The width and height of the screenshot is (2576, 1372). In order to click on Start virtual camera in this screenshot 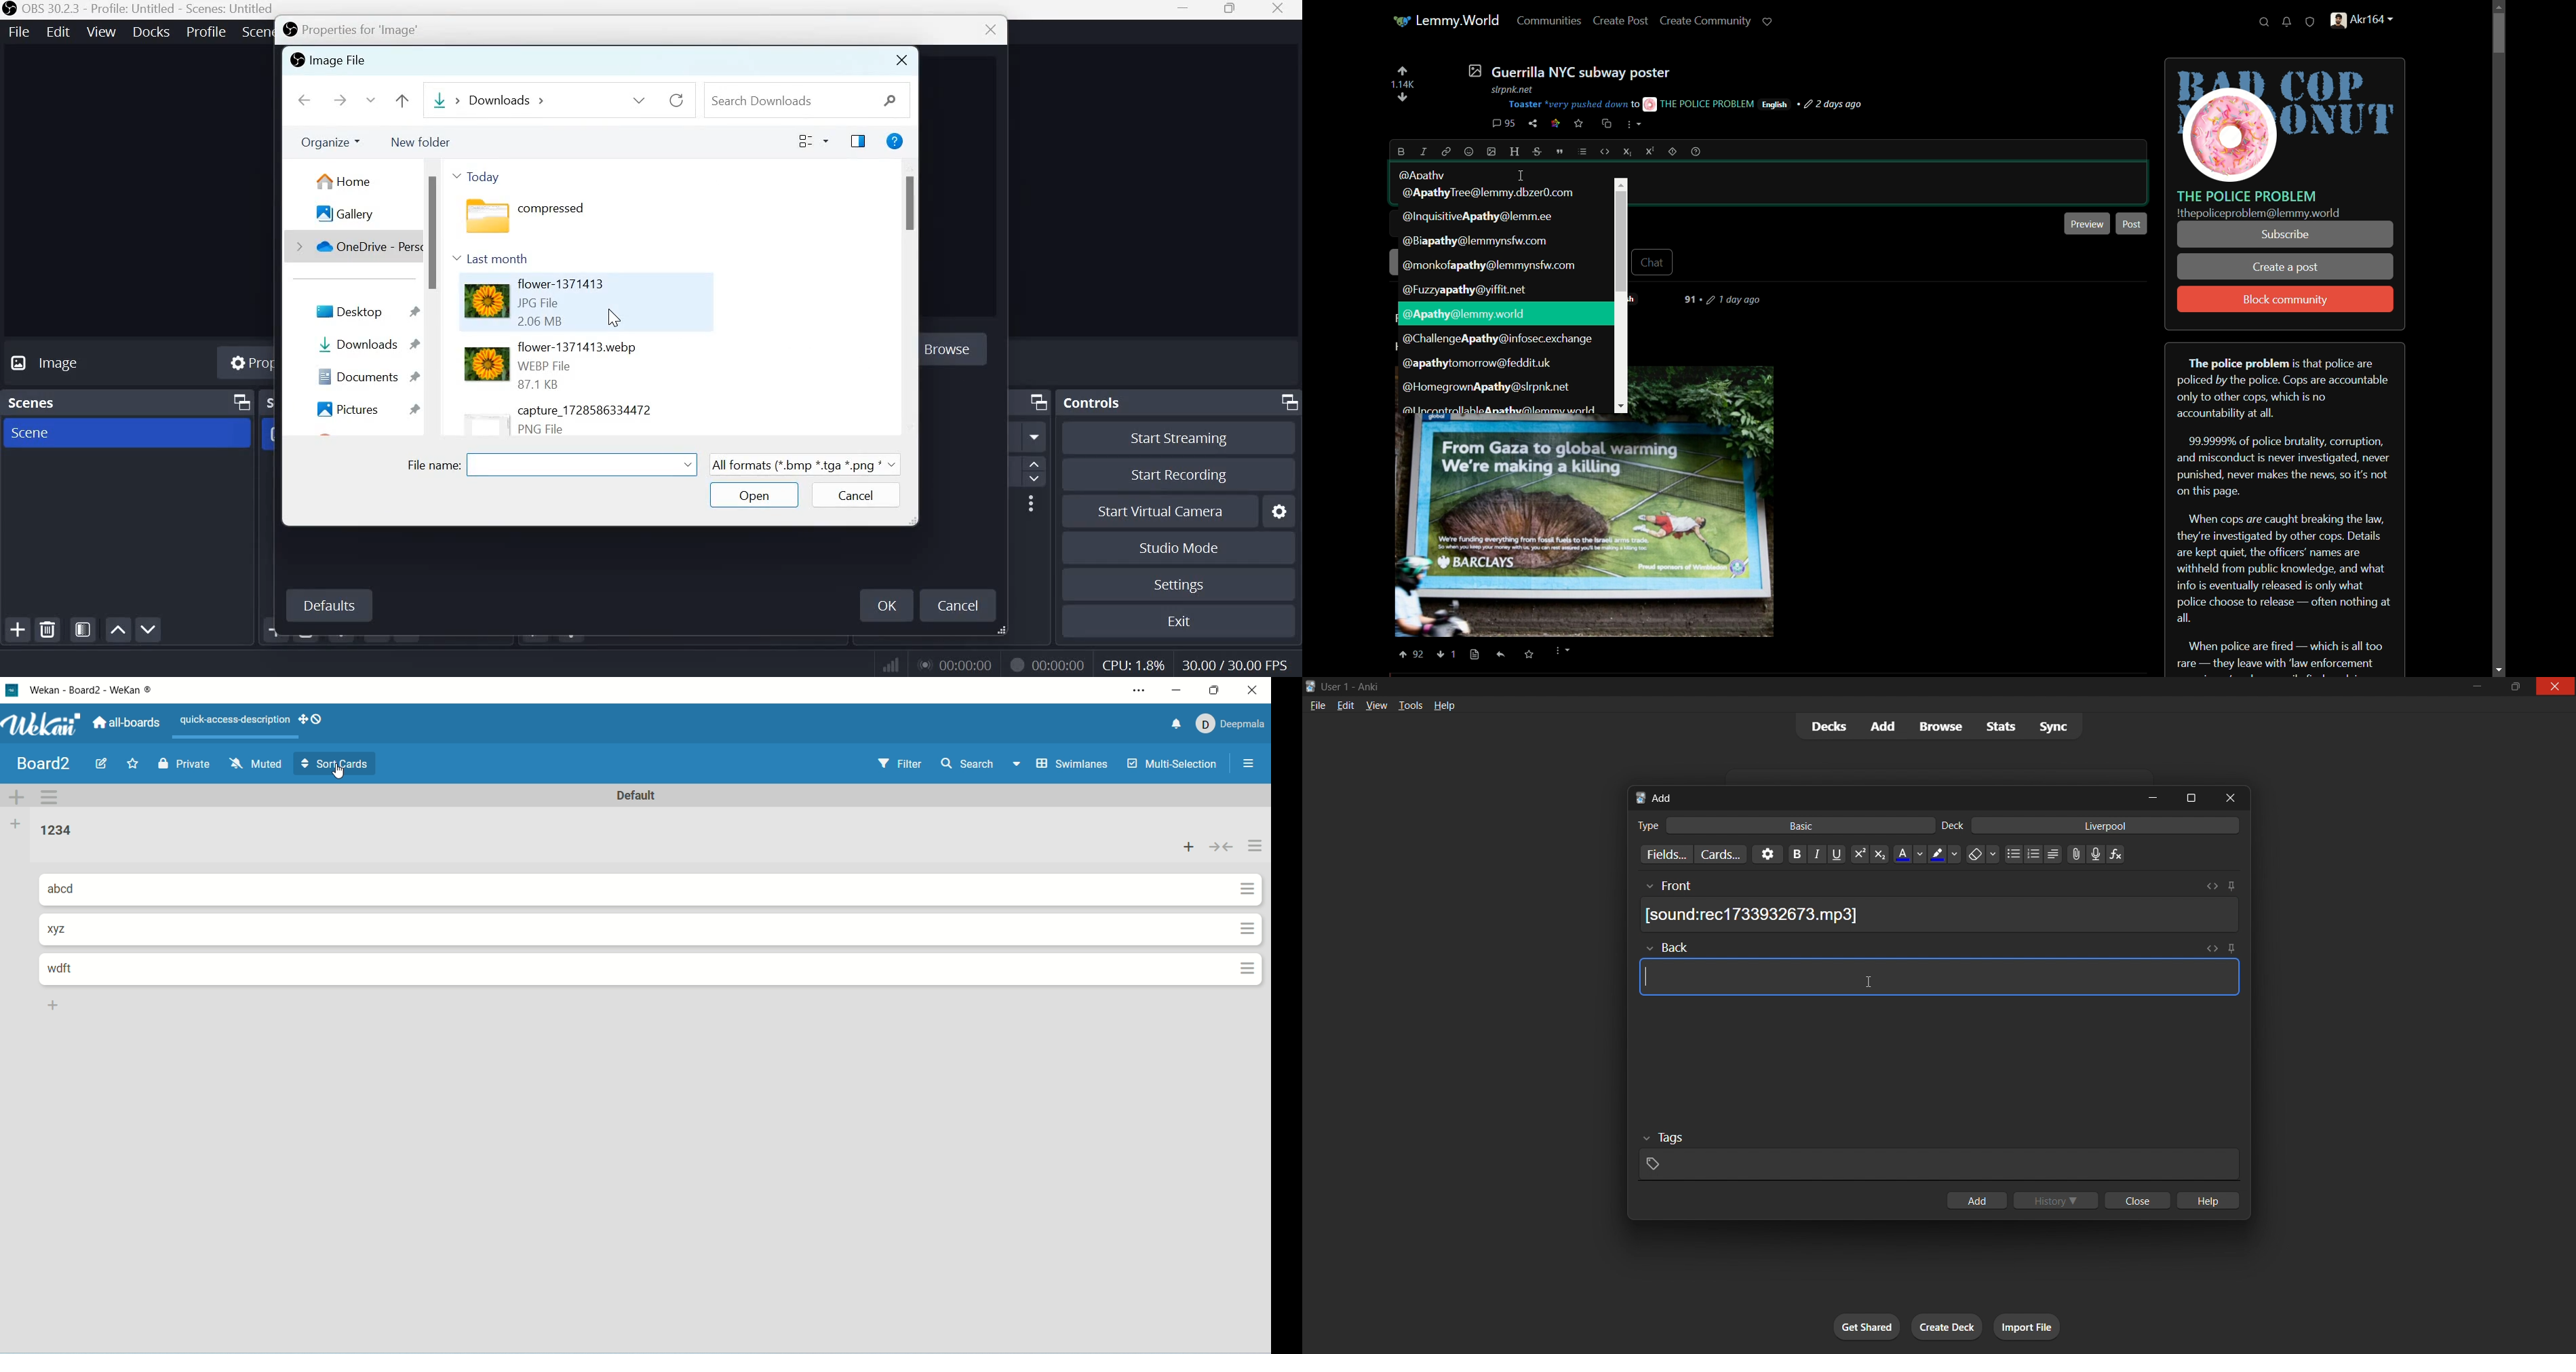, I will do `click(1171, 509)`.